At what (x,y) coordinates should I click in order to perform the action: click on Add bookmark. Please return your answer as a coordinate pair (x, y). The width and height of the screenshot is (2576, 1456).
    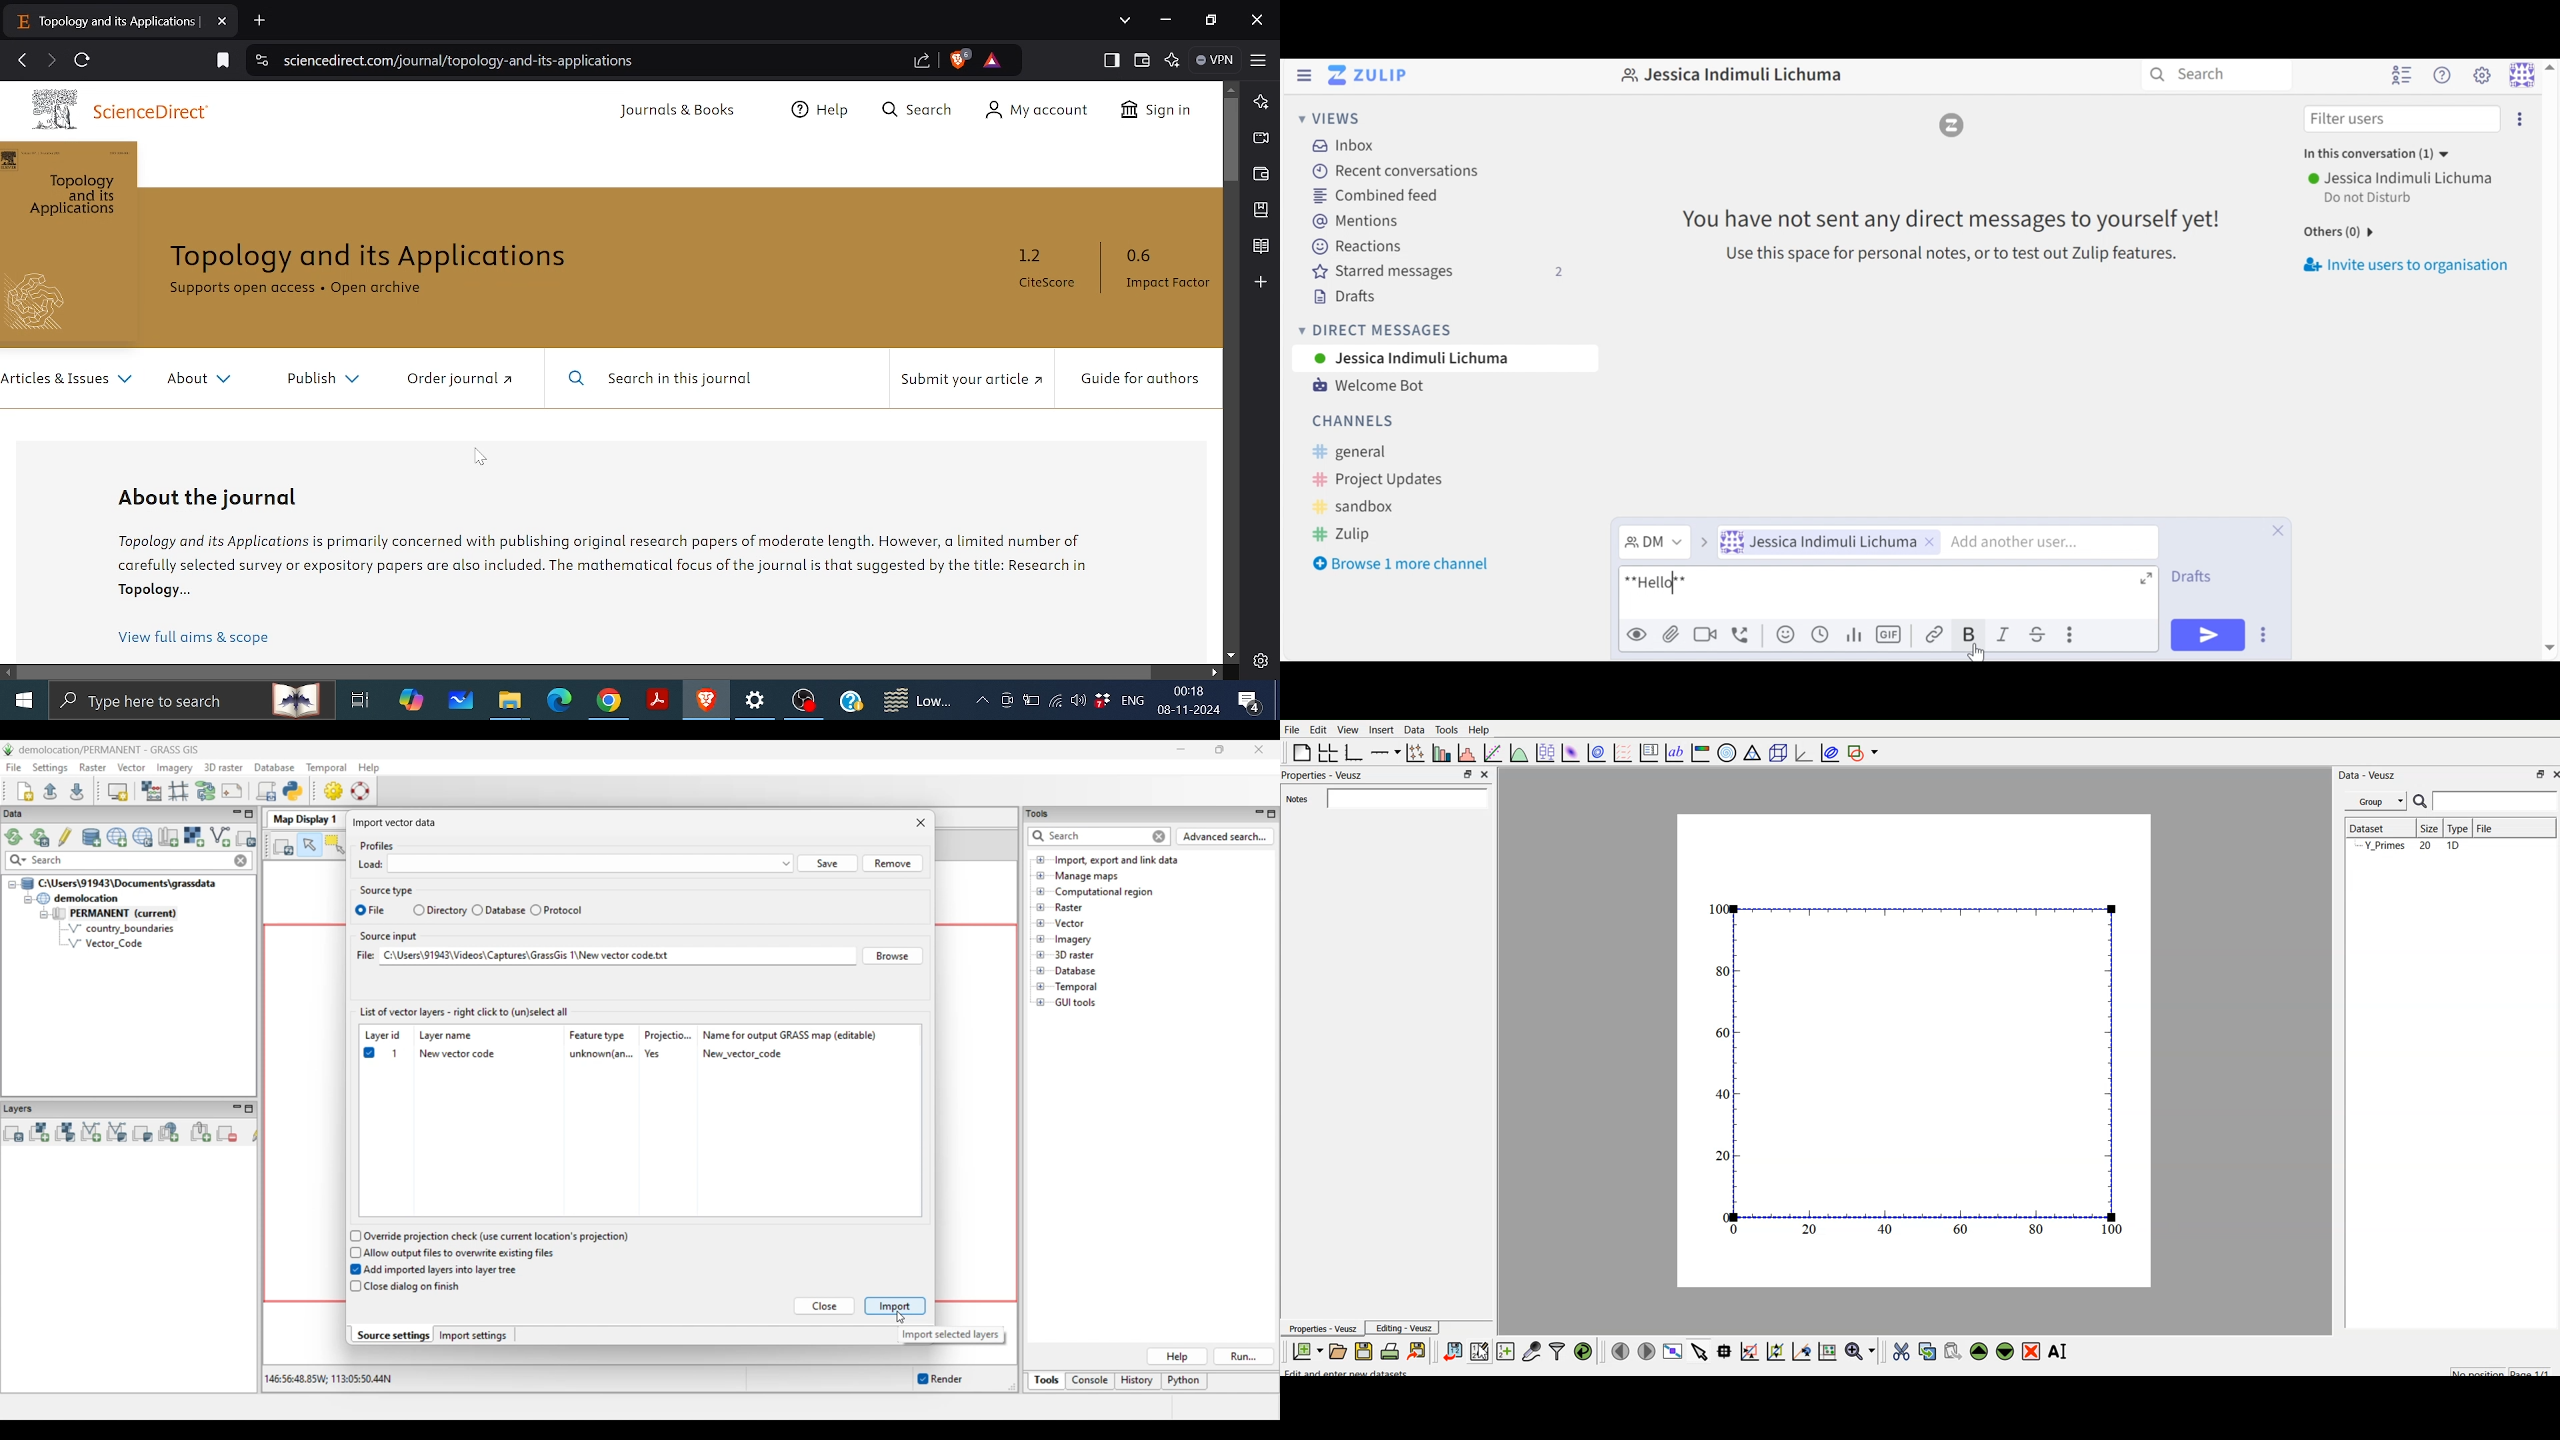
    Looking at the image, I should click on (1261, 210).